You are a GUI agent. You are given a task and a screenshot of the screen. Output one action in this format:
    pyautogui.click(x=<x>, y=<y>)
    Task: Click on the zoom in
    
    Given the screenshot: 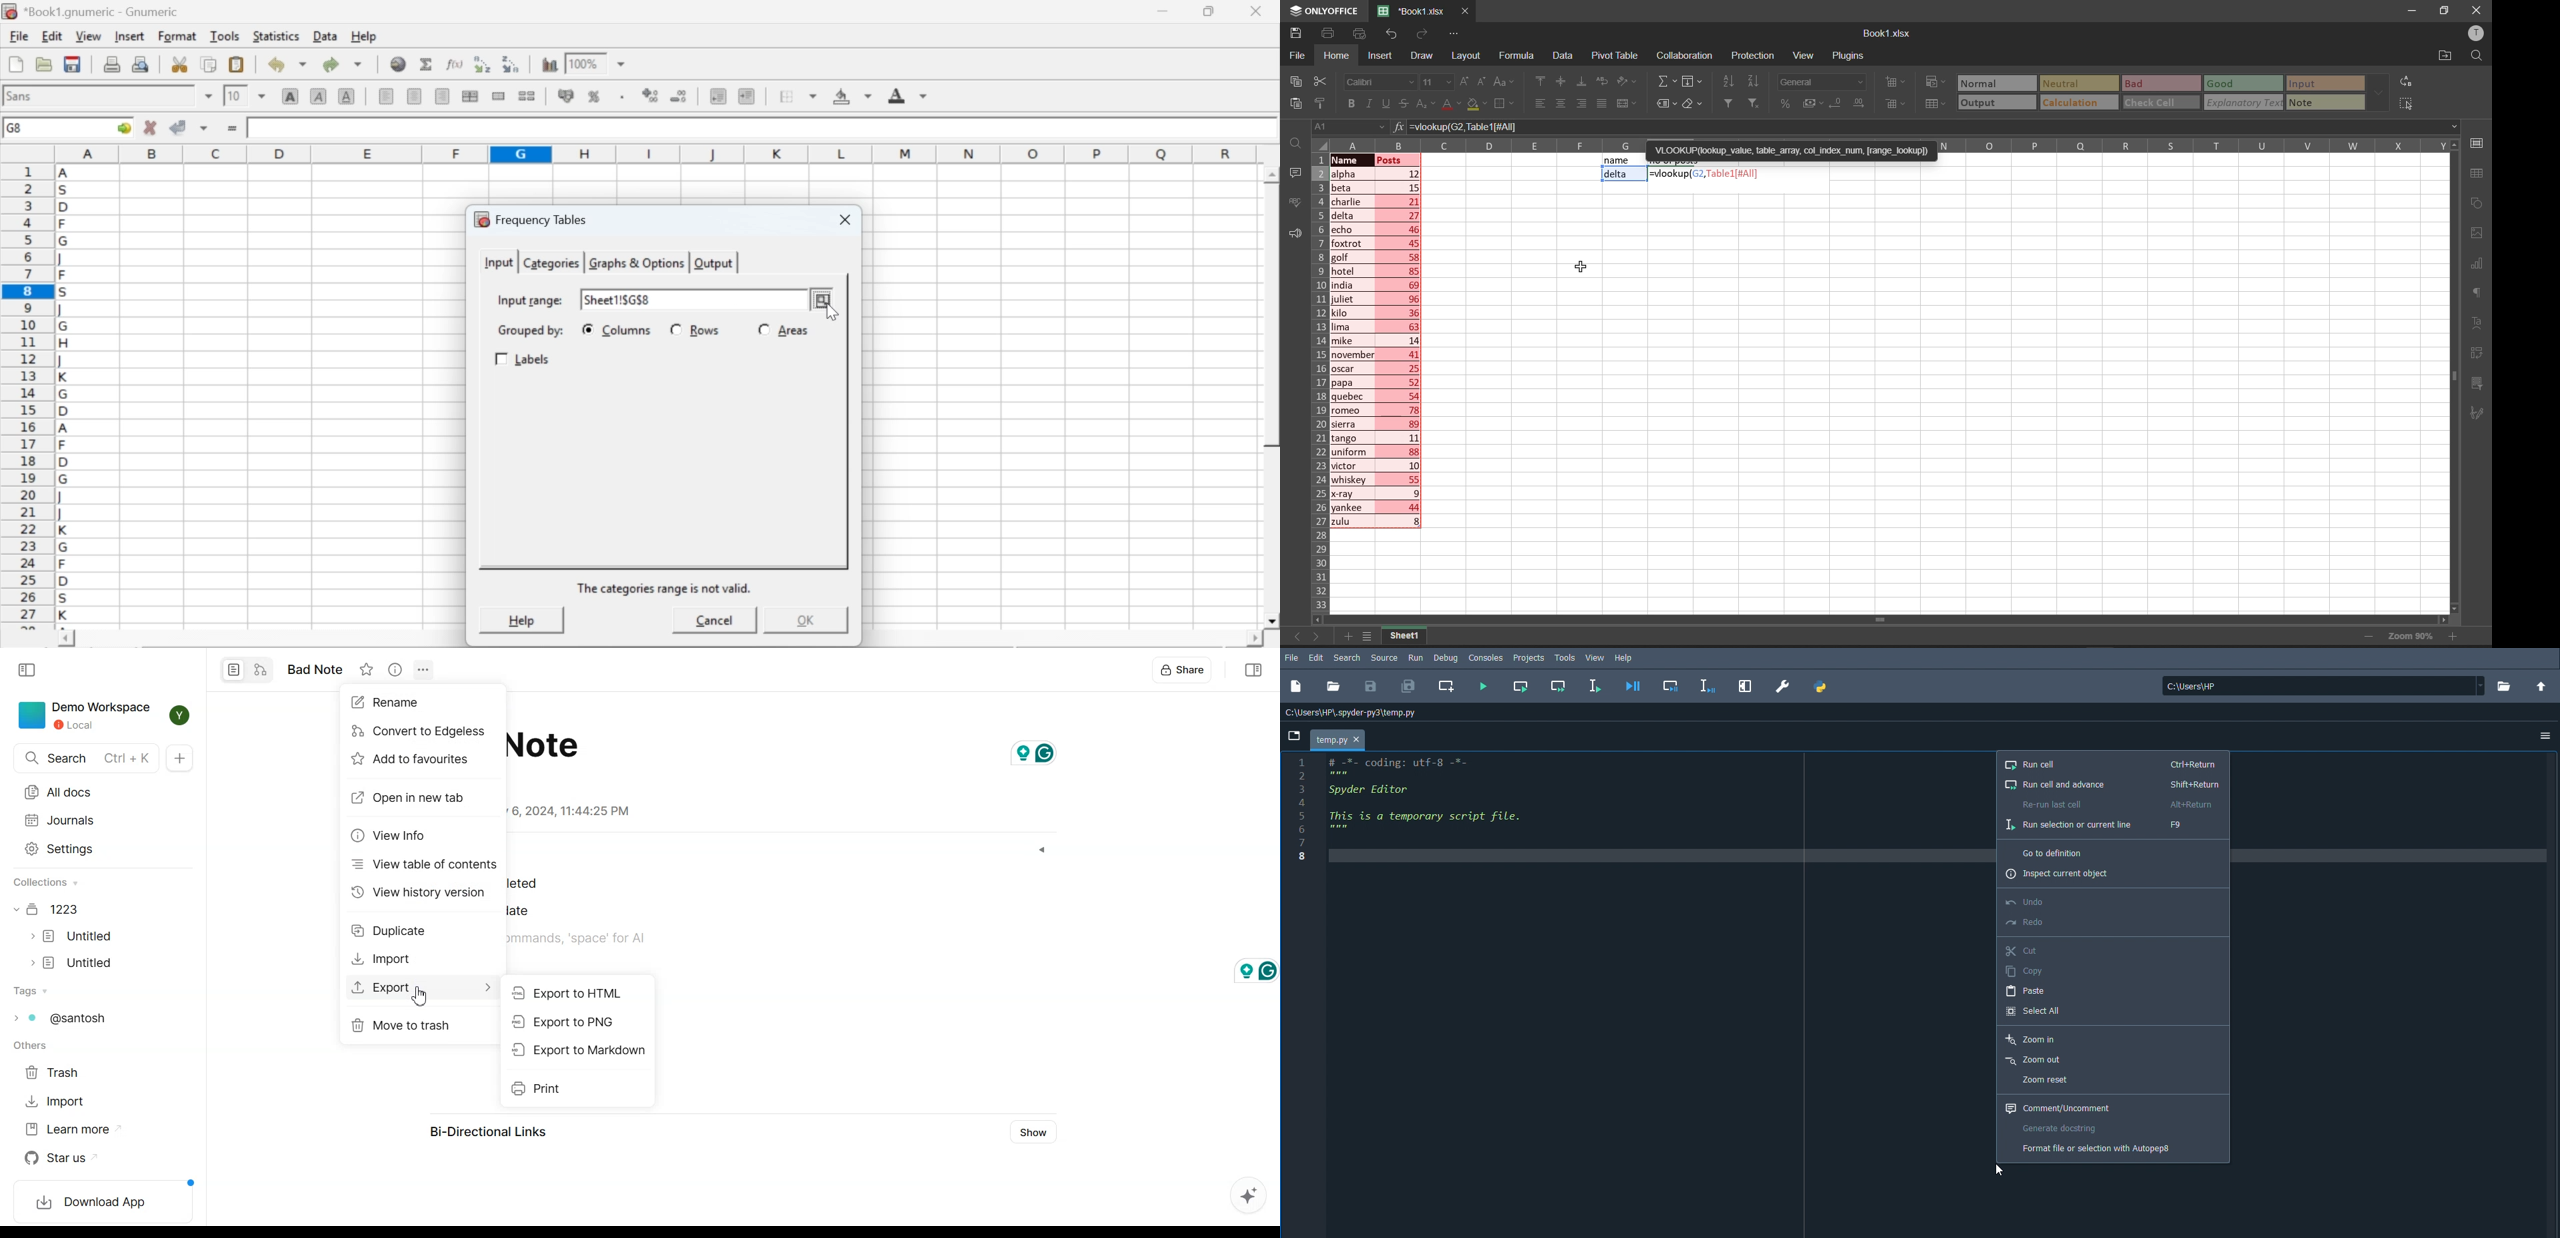 What is the action you would take?
    pyautogui.click(x=2455, y=638)
    